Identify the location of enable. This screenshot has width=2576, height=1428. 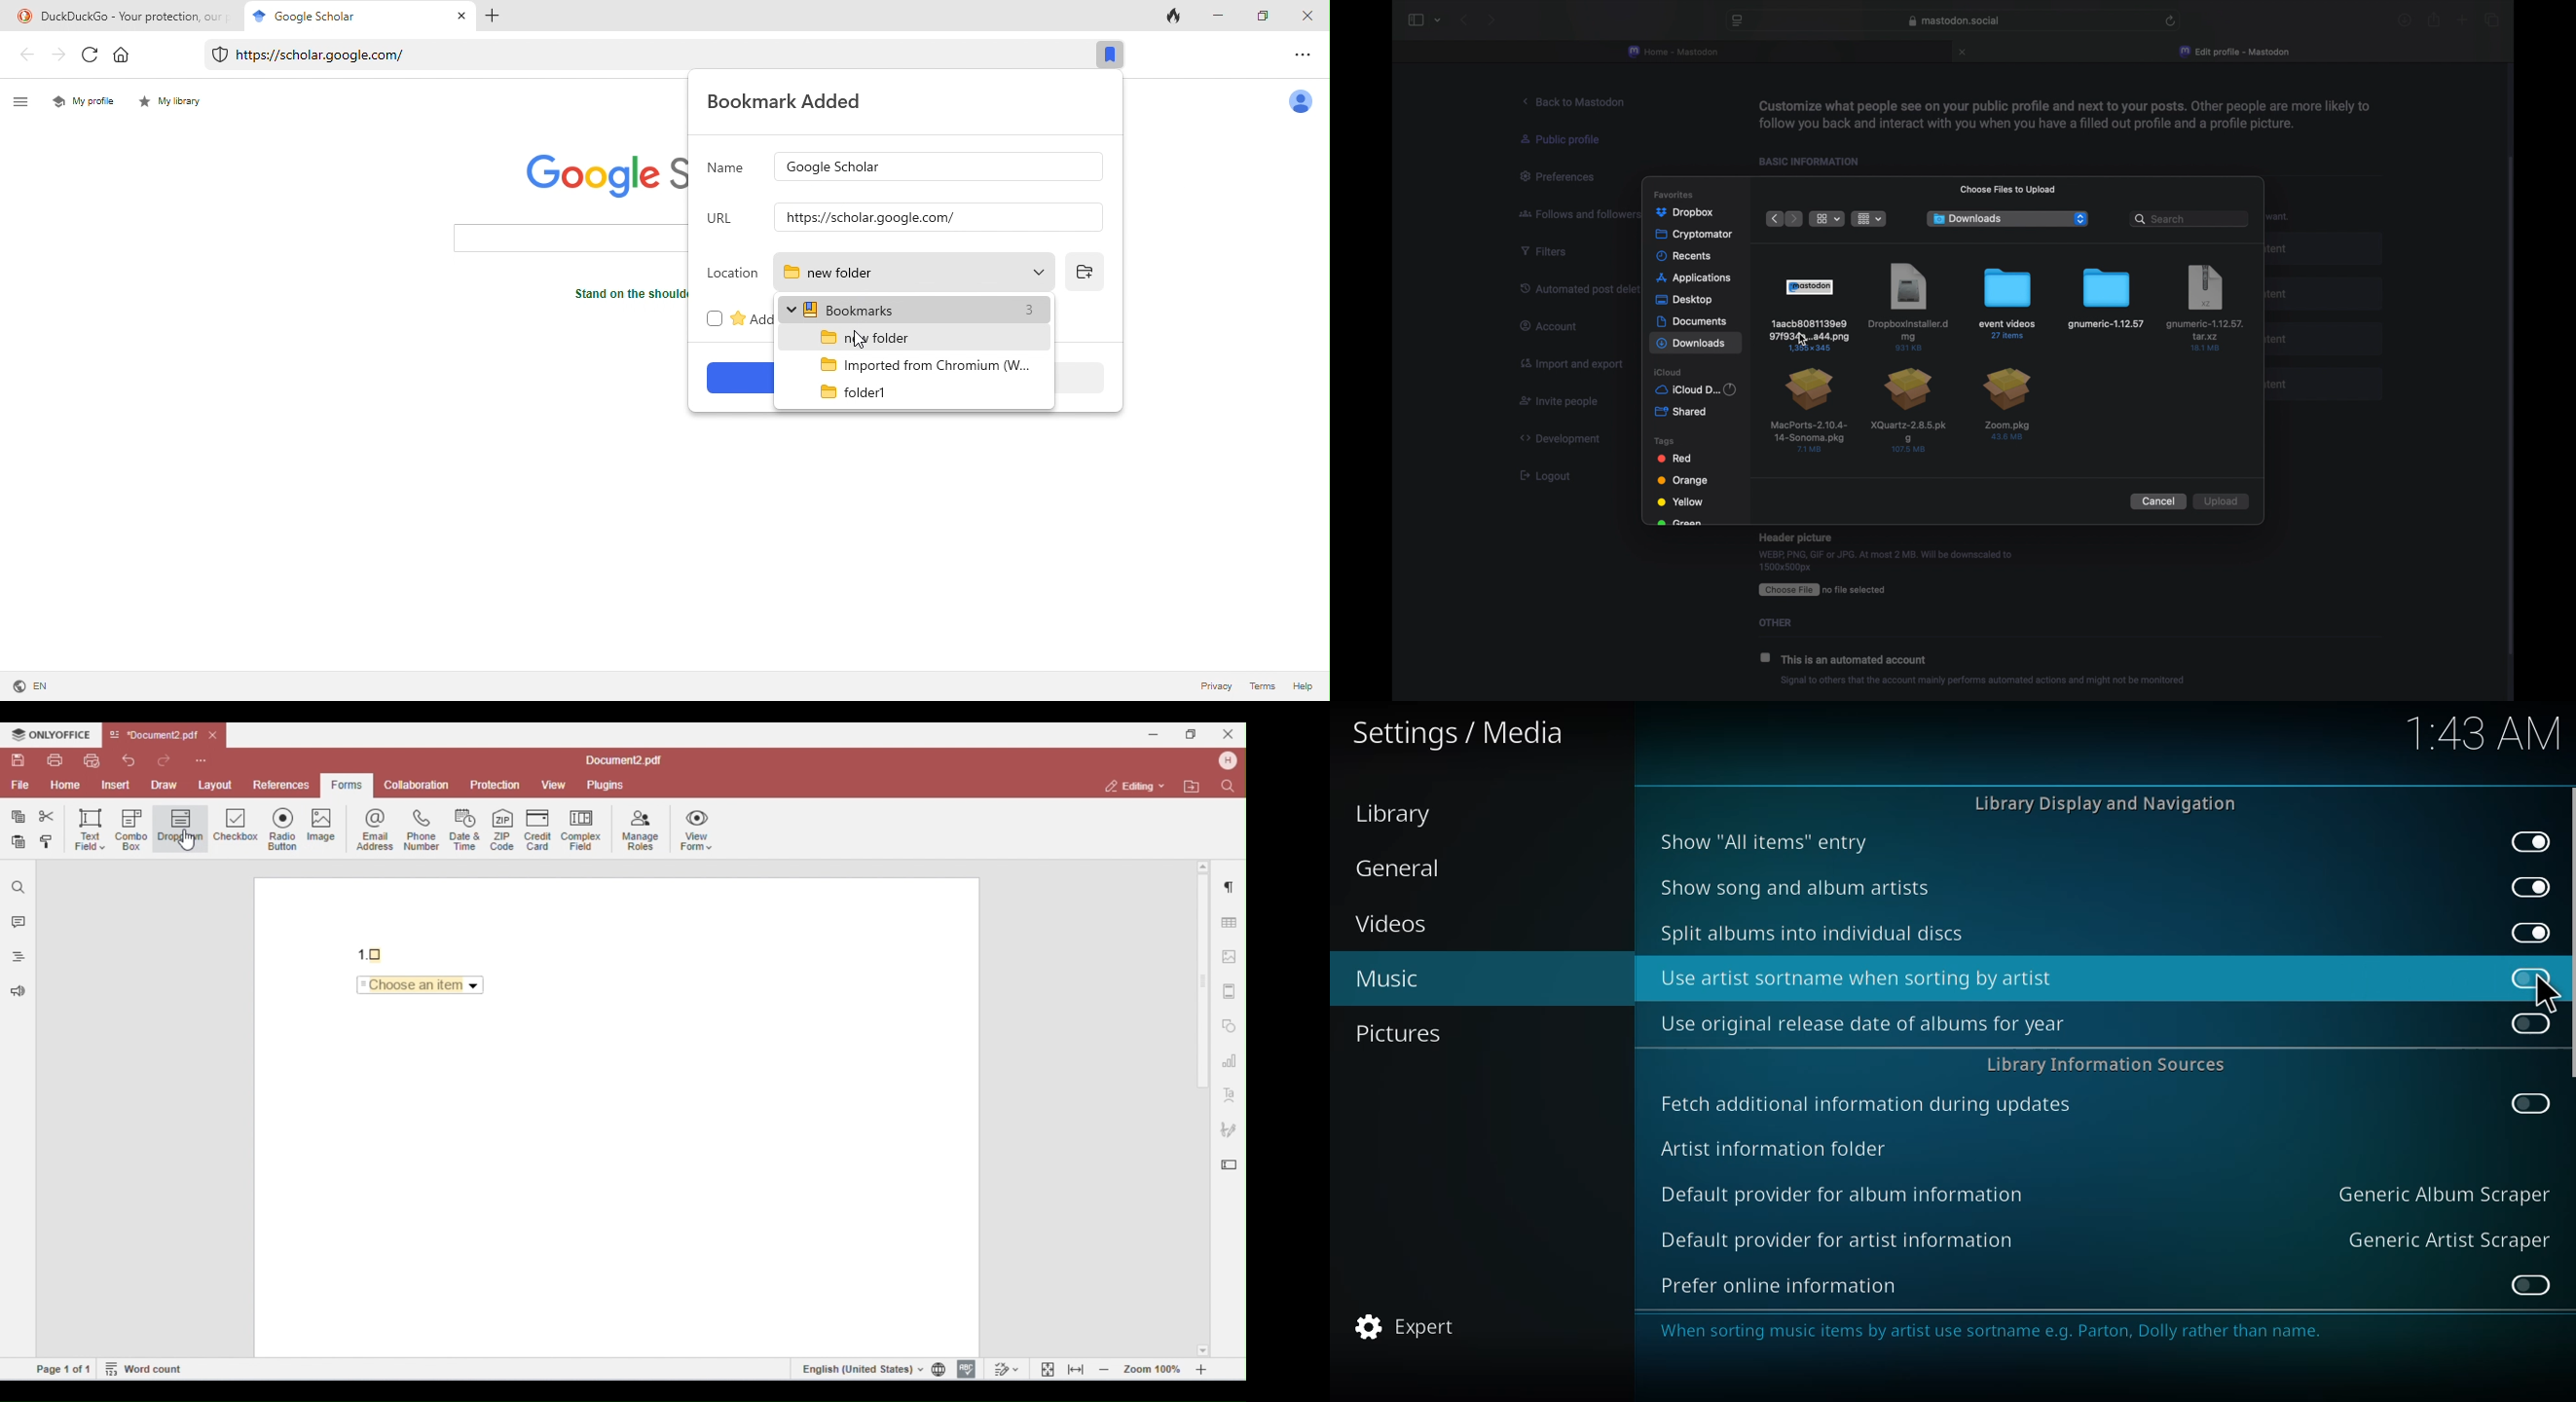
(2529, 1284).